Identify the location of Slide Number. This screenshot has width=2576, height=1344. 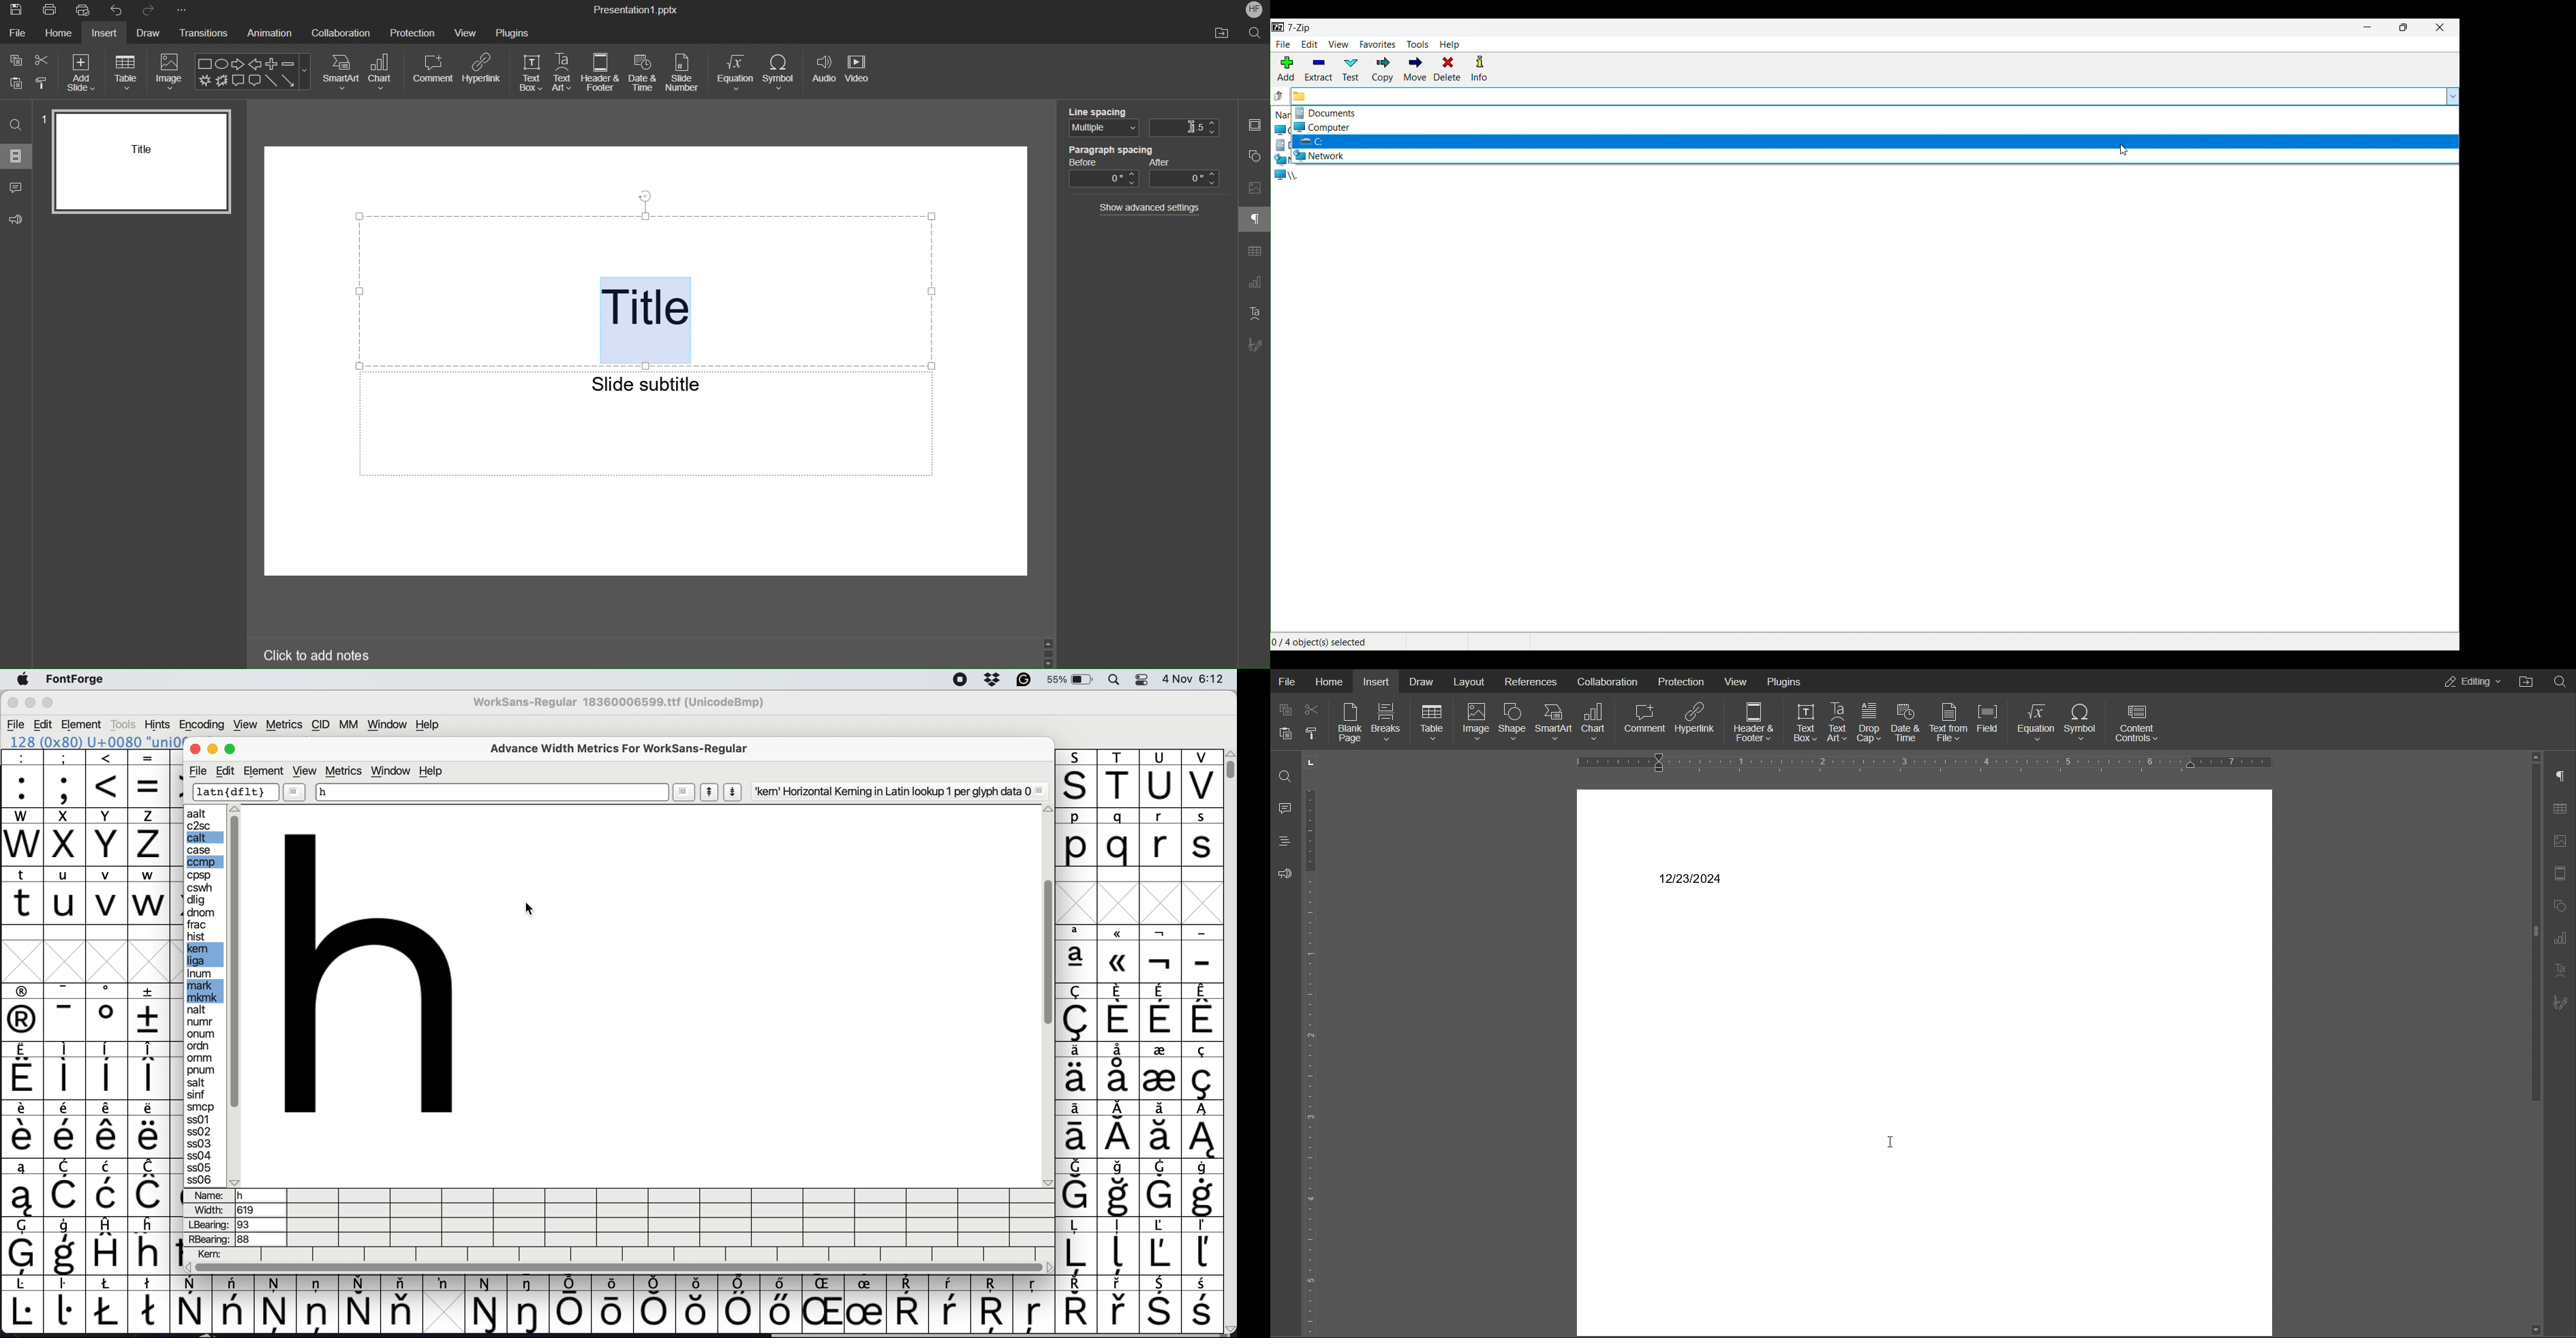
(685, 73).